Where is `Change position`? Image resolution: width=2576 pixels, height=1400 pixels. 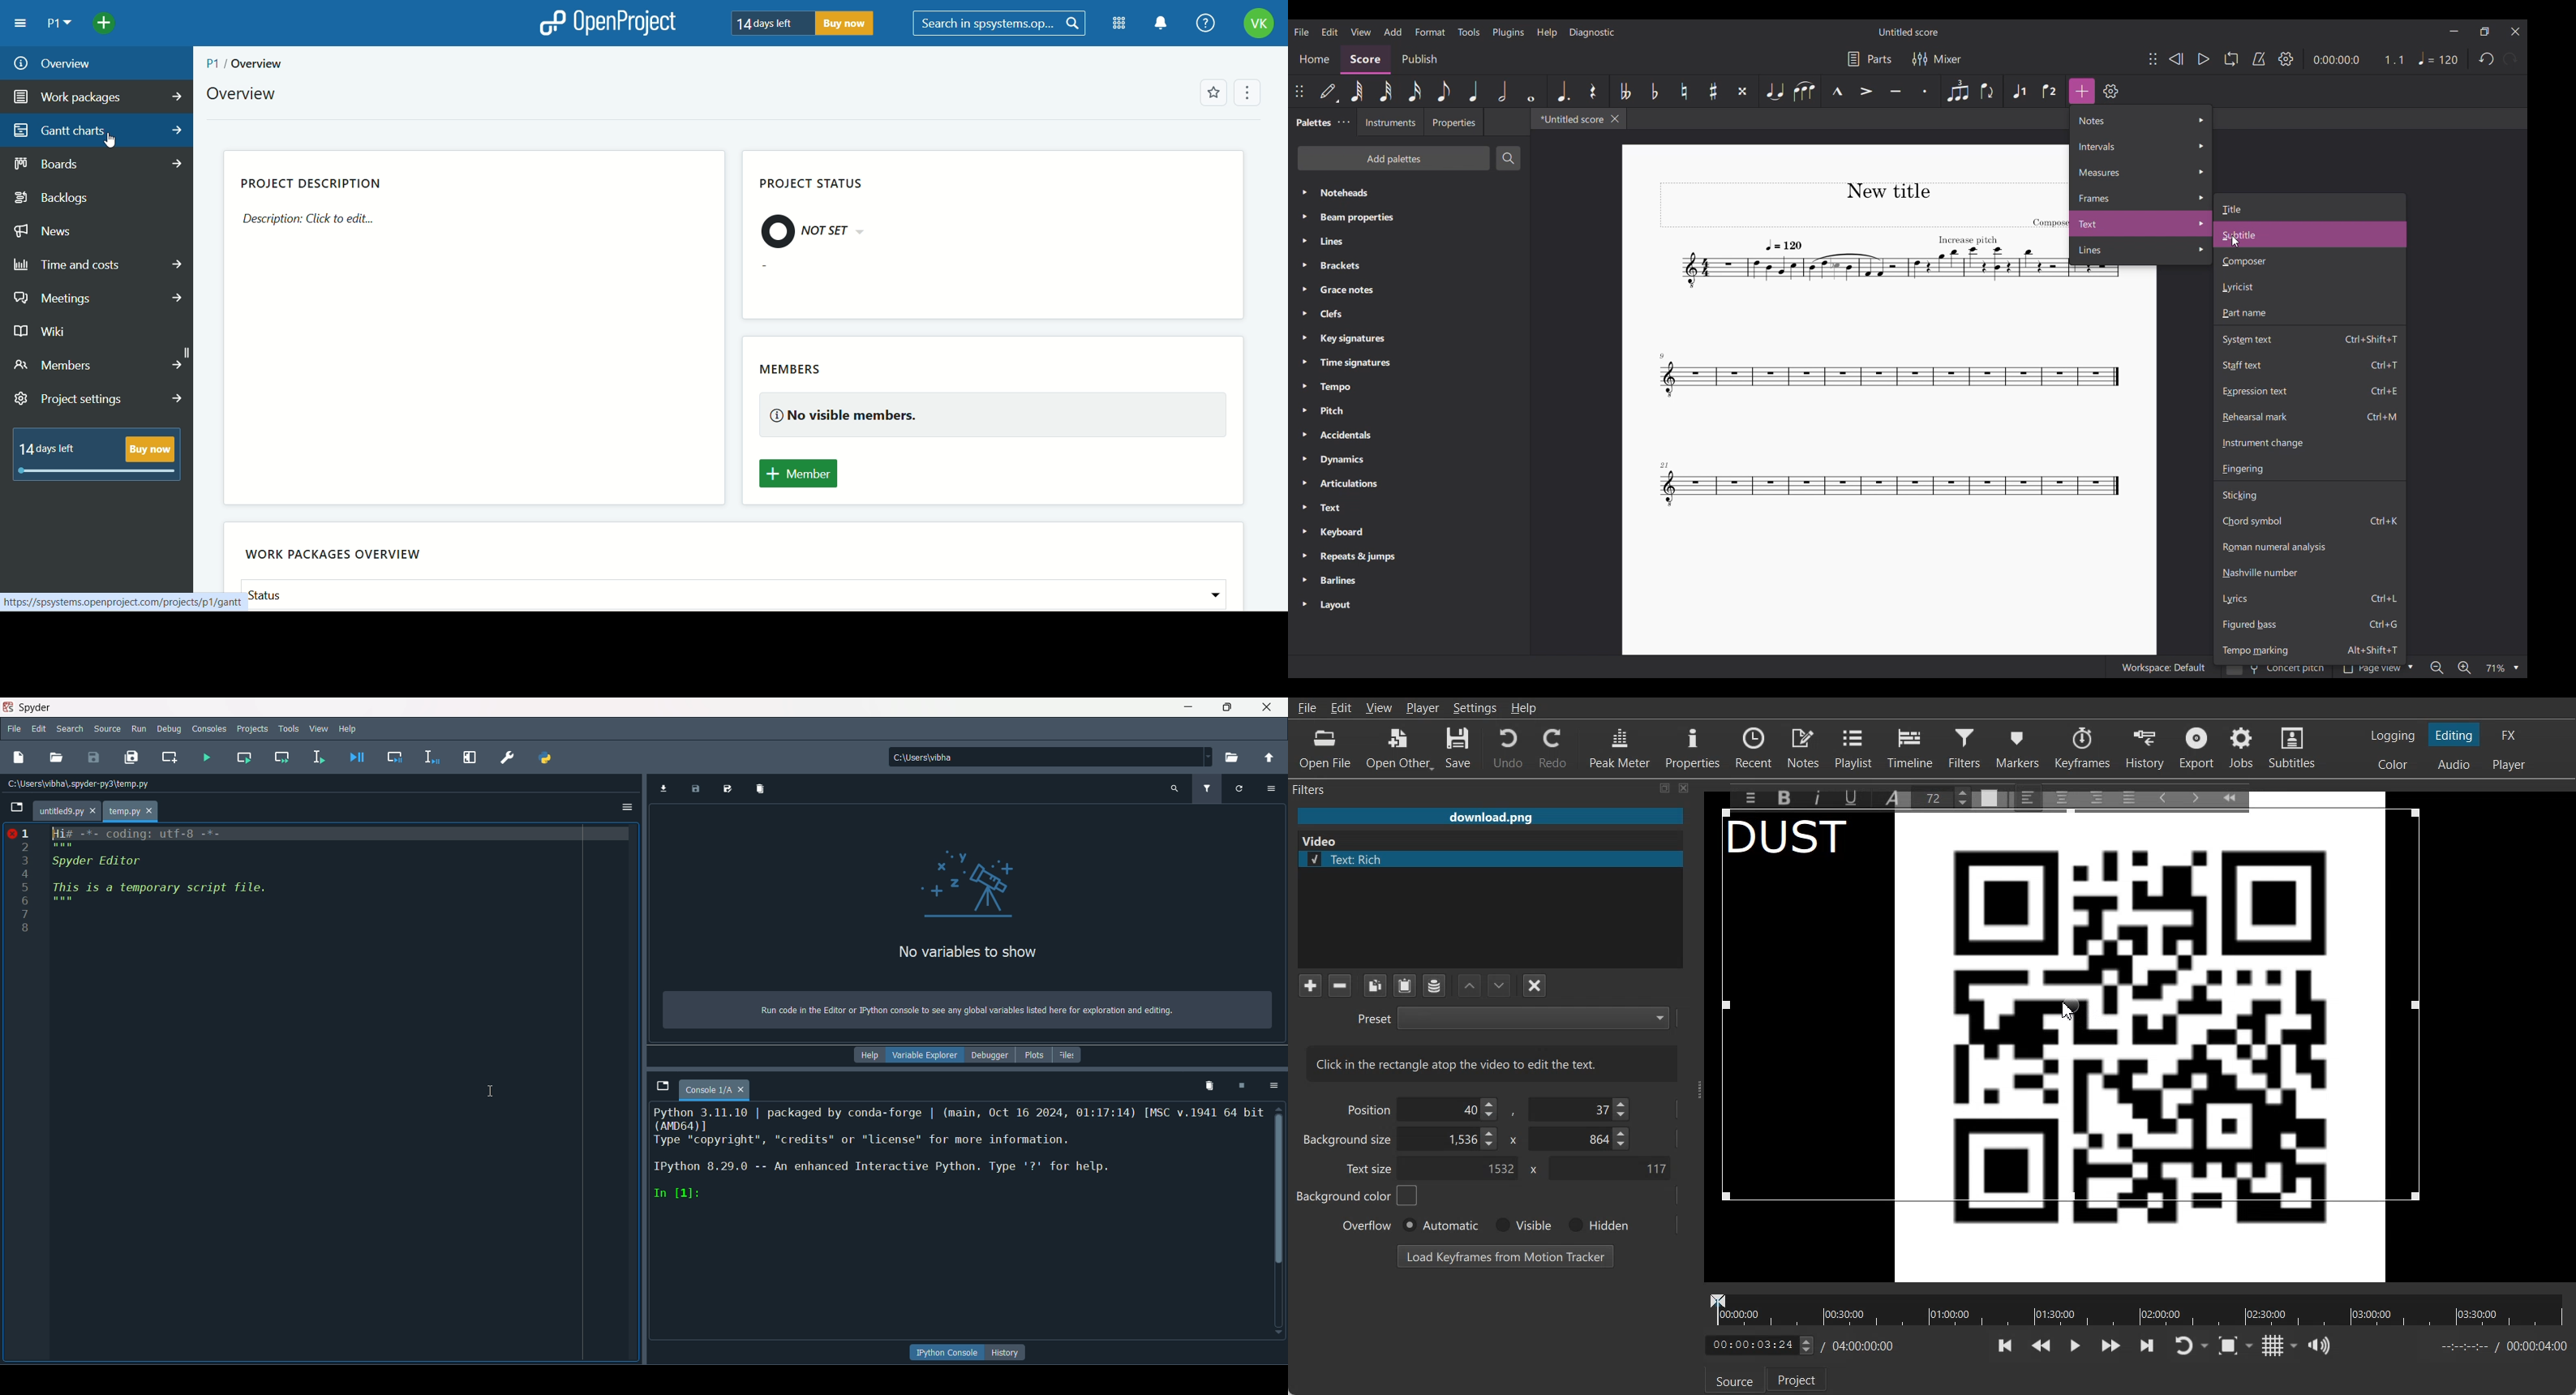 Change position is located at coordinates (2153, 59).